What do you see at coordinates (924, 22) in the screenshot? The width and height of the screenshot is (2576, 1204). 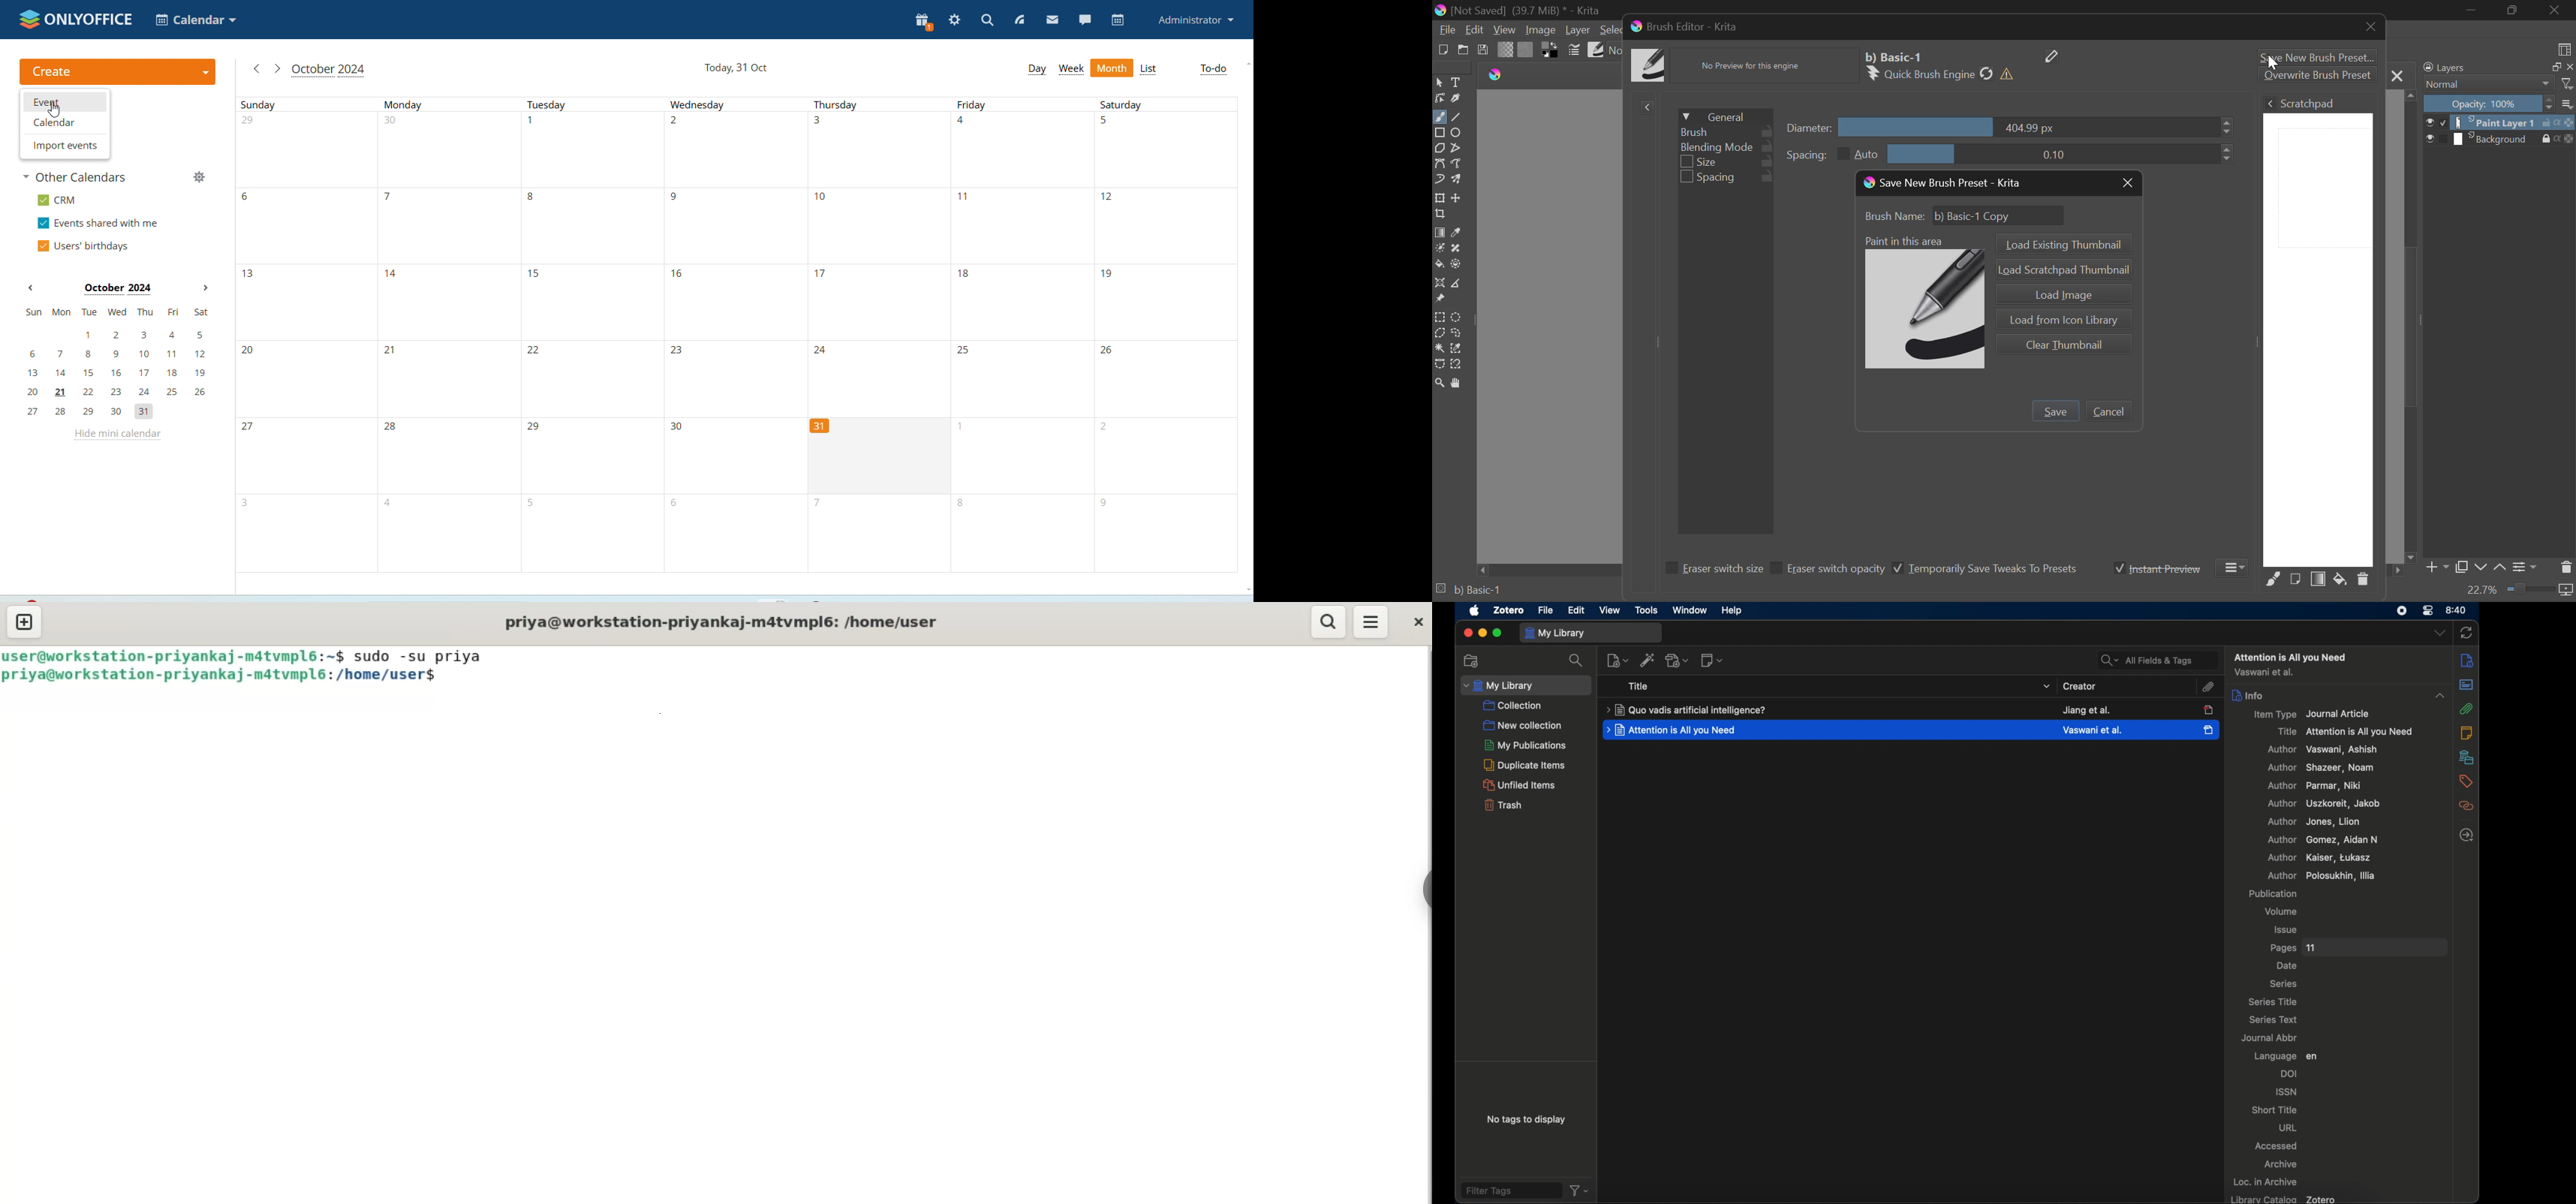 I see `present` at bounding box center [924, 22].